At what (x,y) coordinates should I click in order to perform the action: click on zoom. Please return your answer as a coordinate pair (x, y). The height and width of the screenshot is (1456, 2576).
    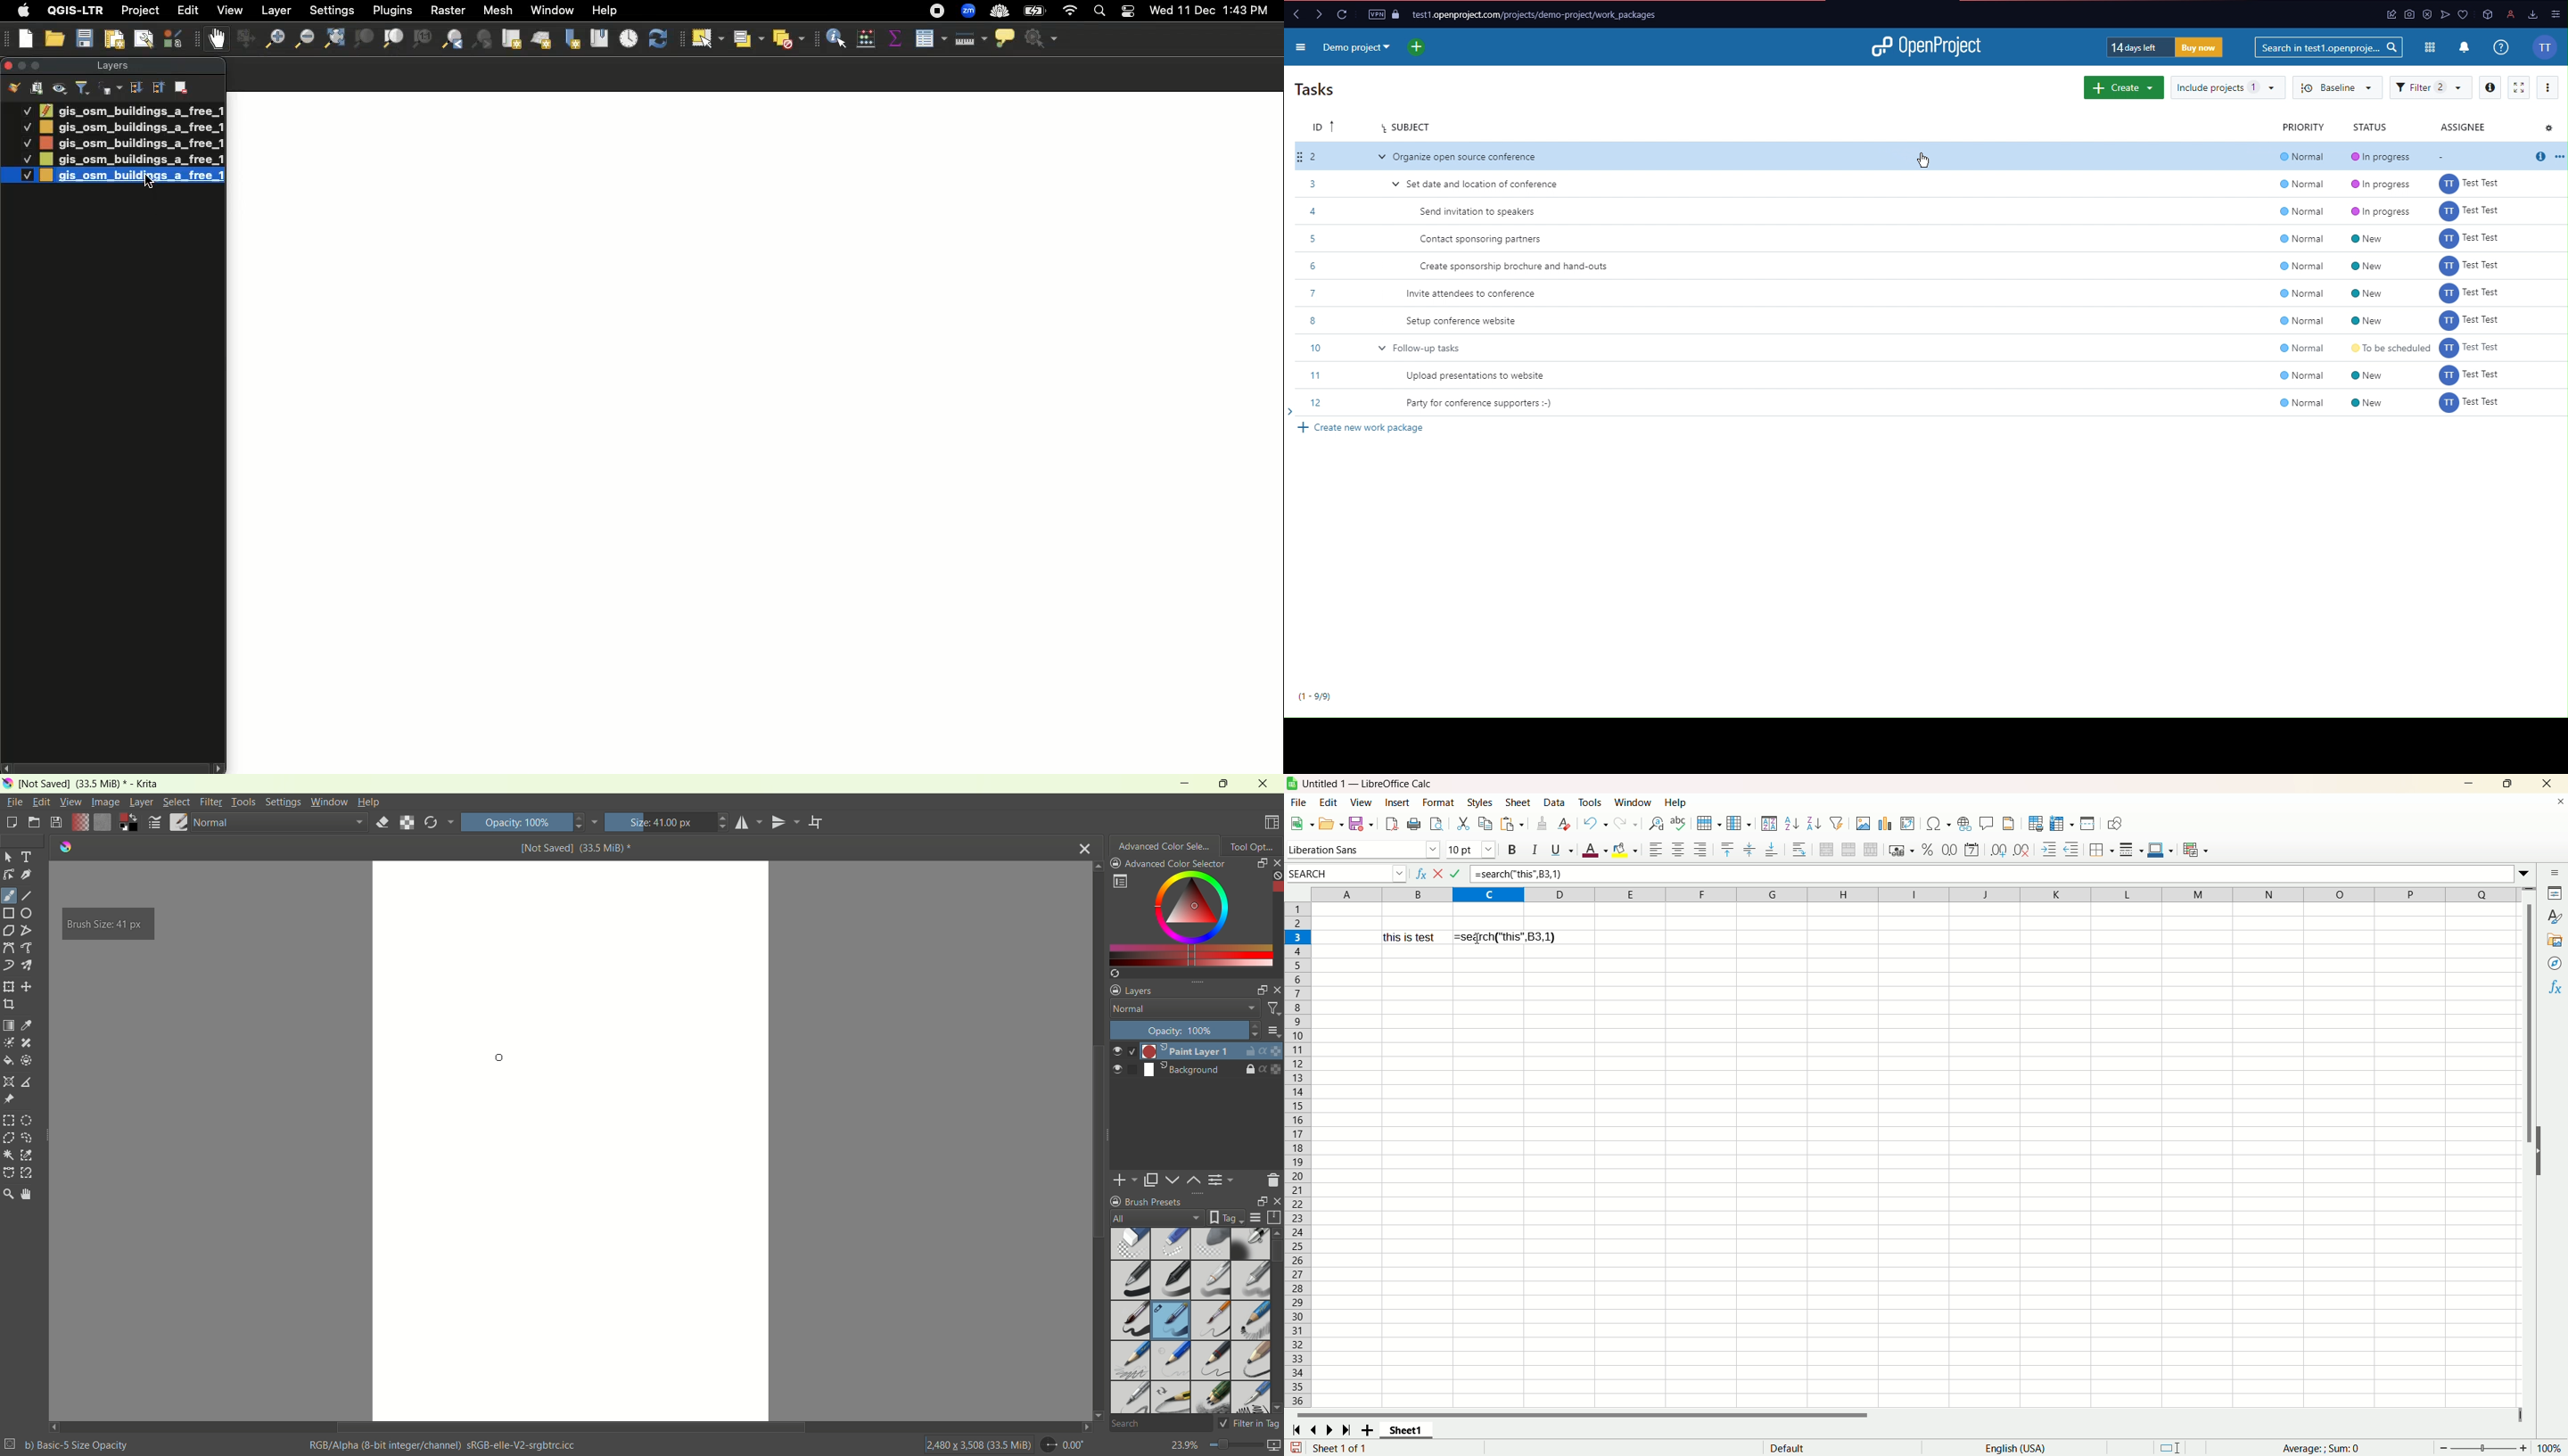
    Looking at the image, I should click on (8, 1194).